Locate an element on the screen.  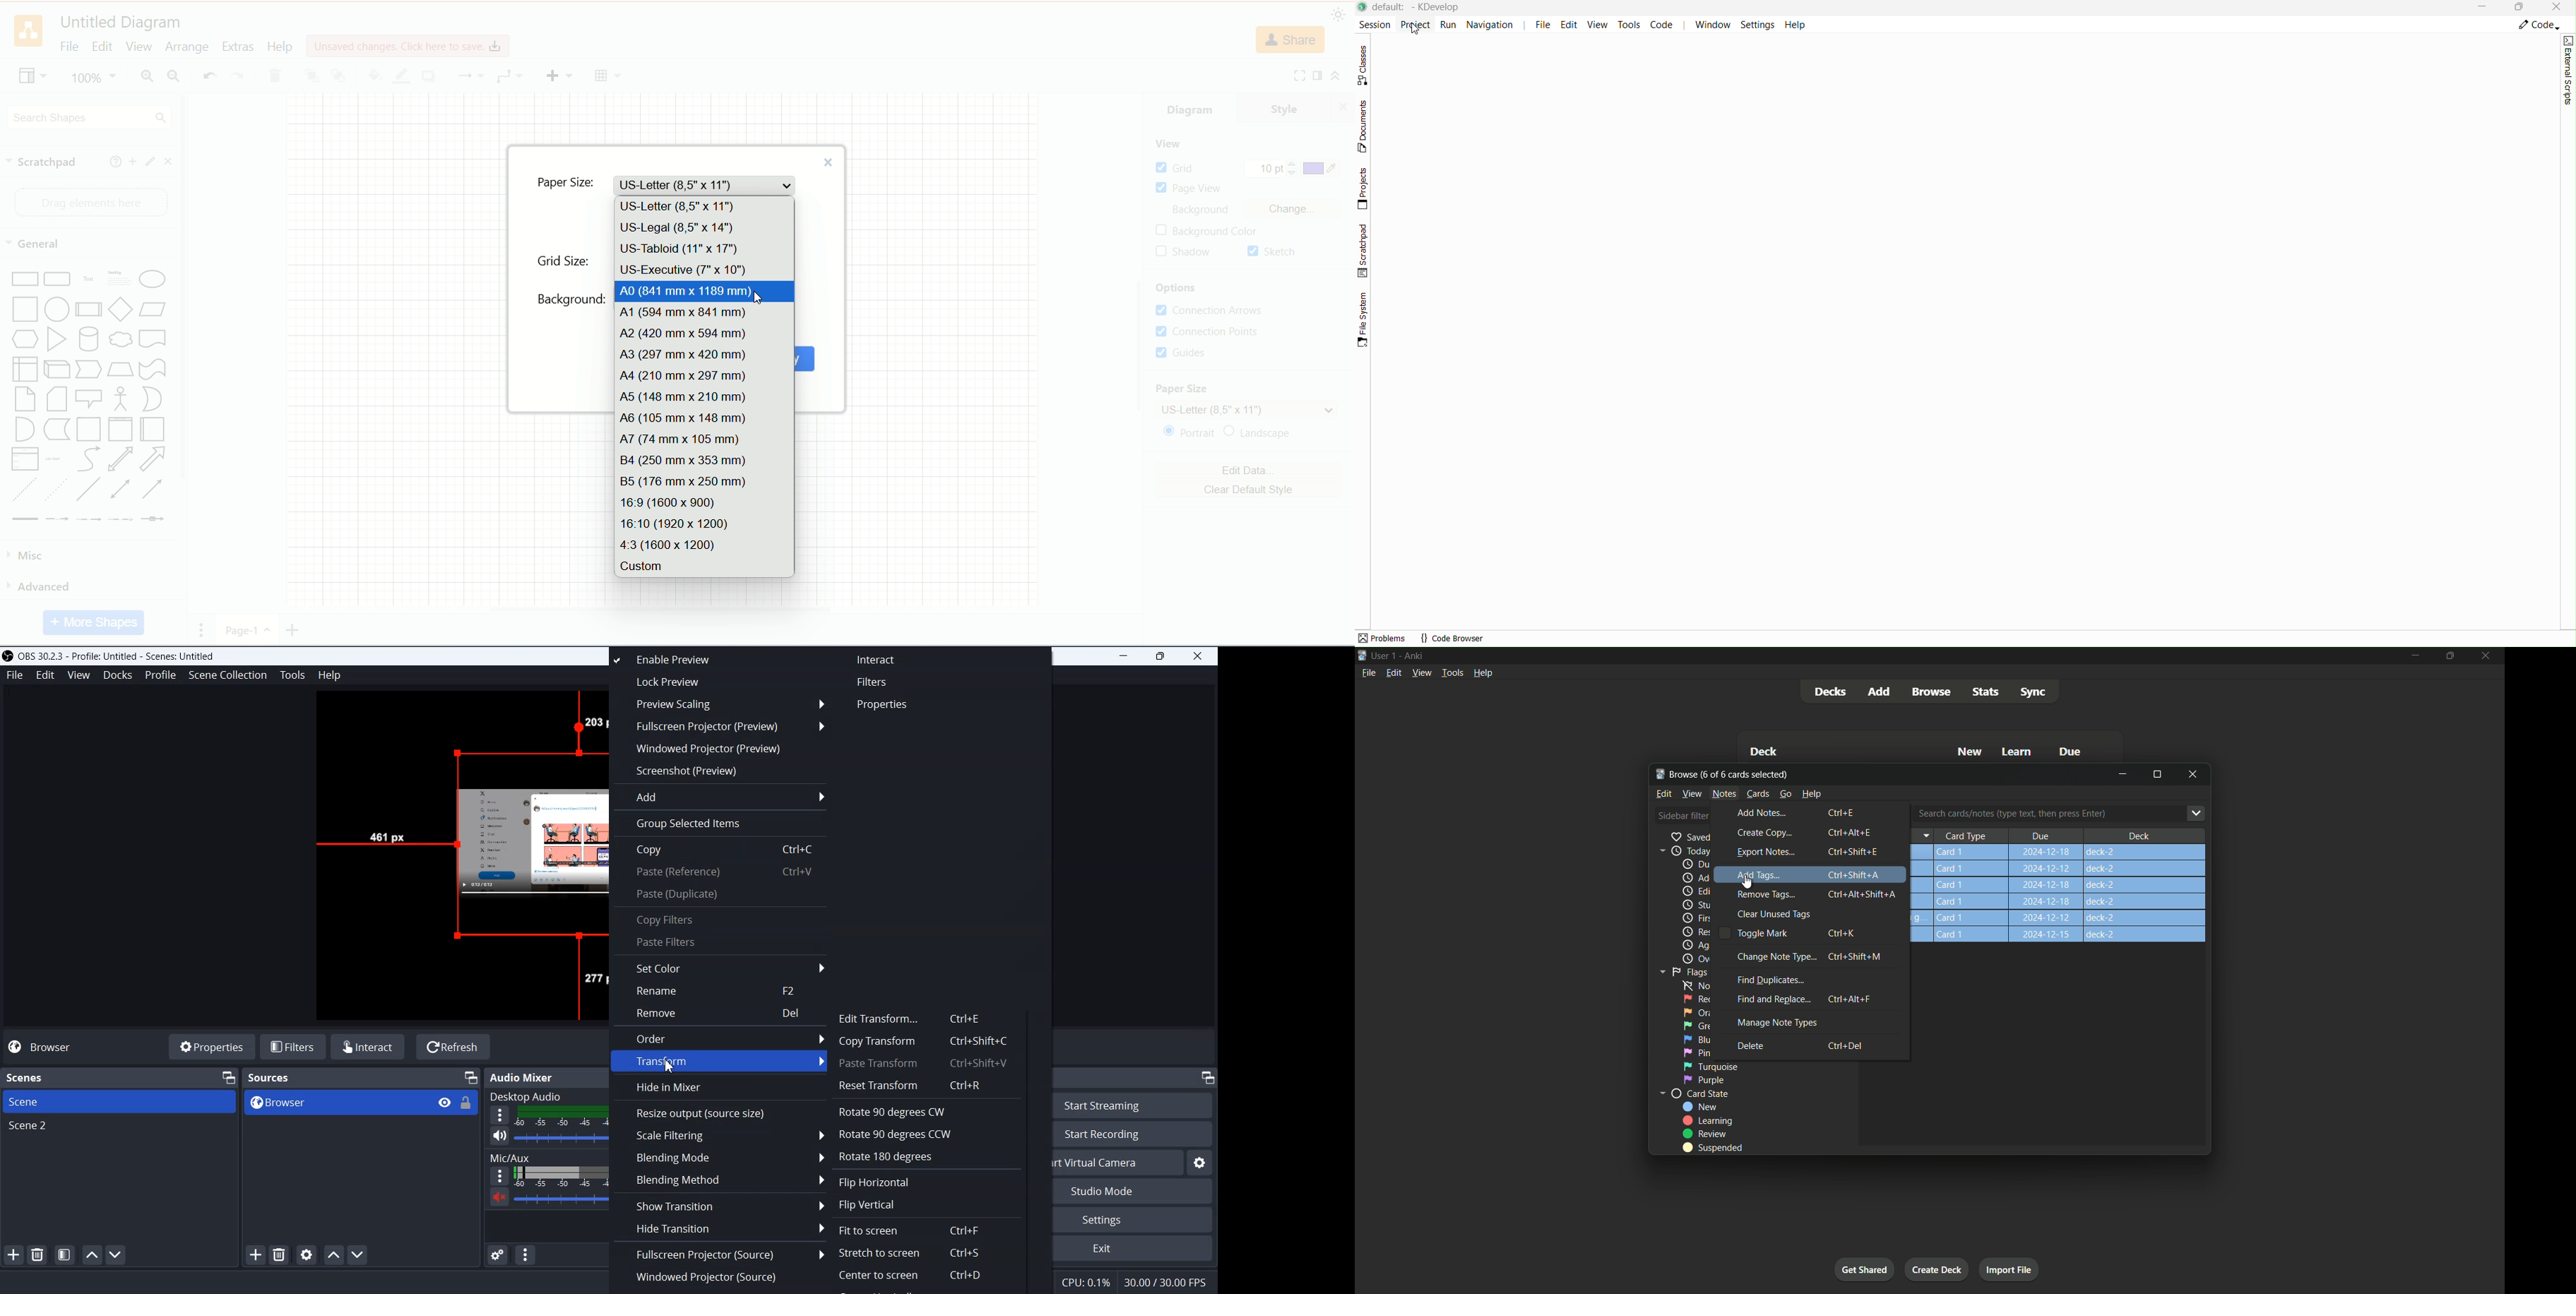
Search cards/notes (type text, then press Enter) is located at coordinates (2064, 815).